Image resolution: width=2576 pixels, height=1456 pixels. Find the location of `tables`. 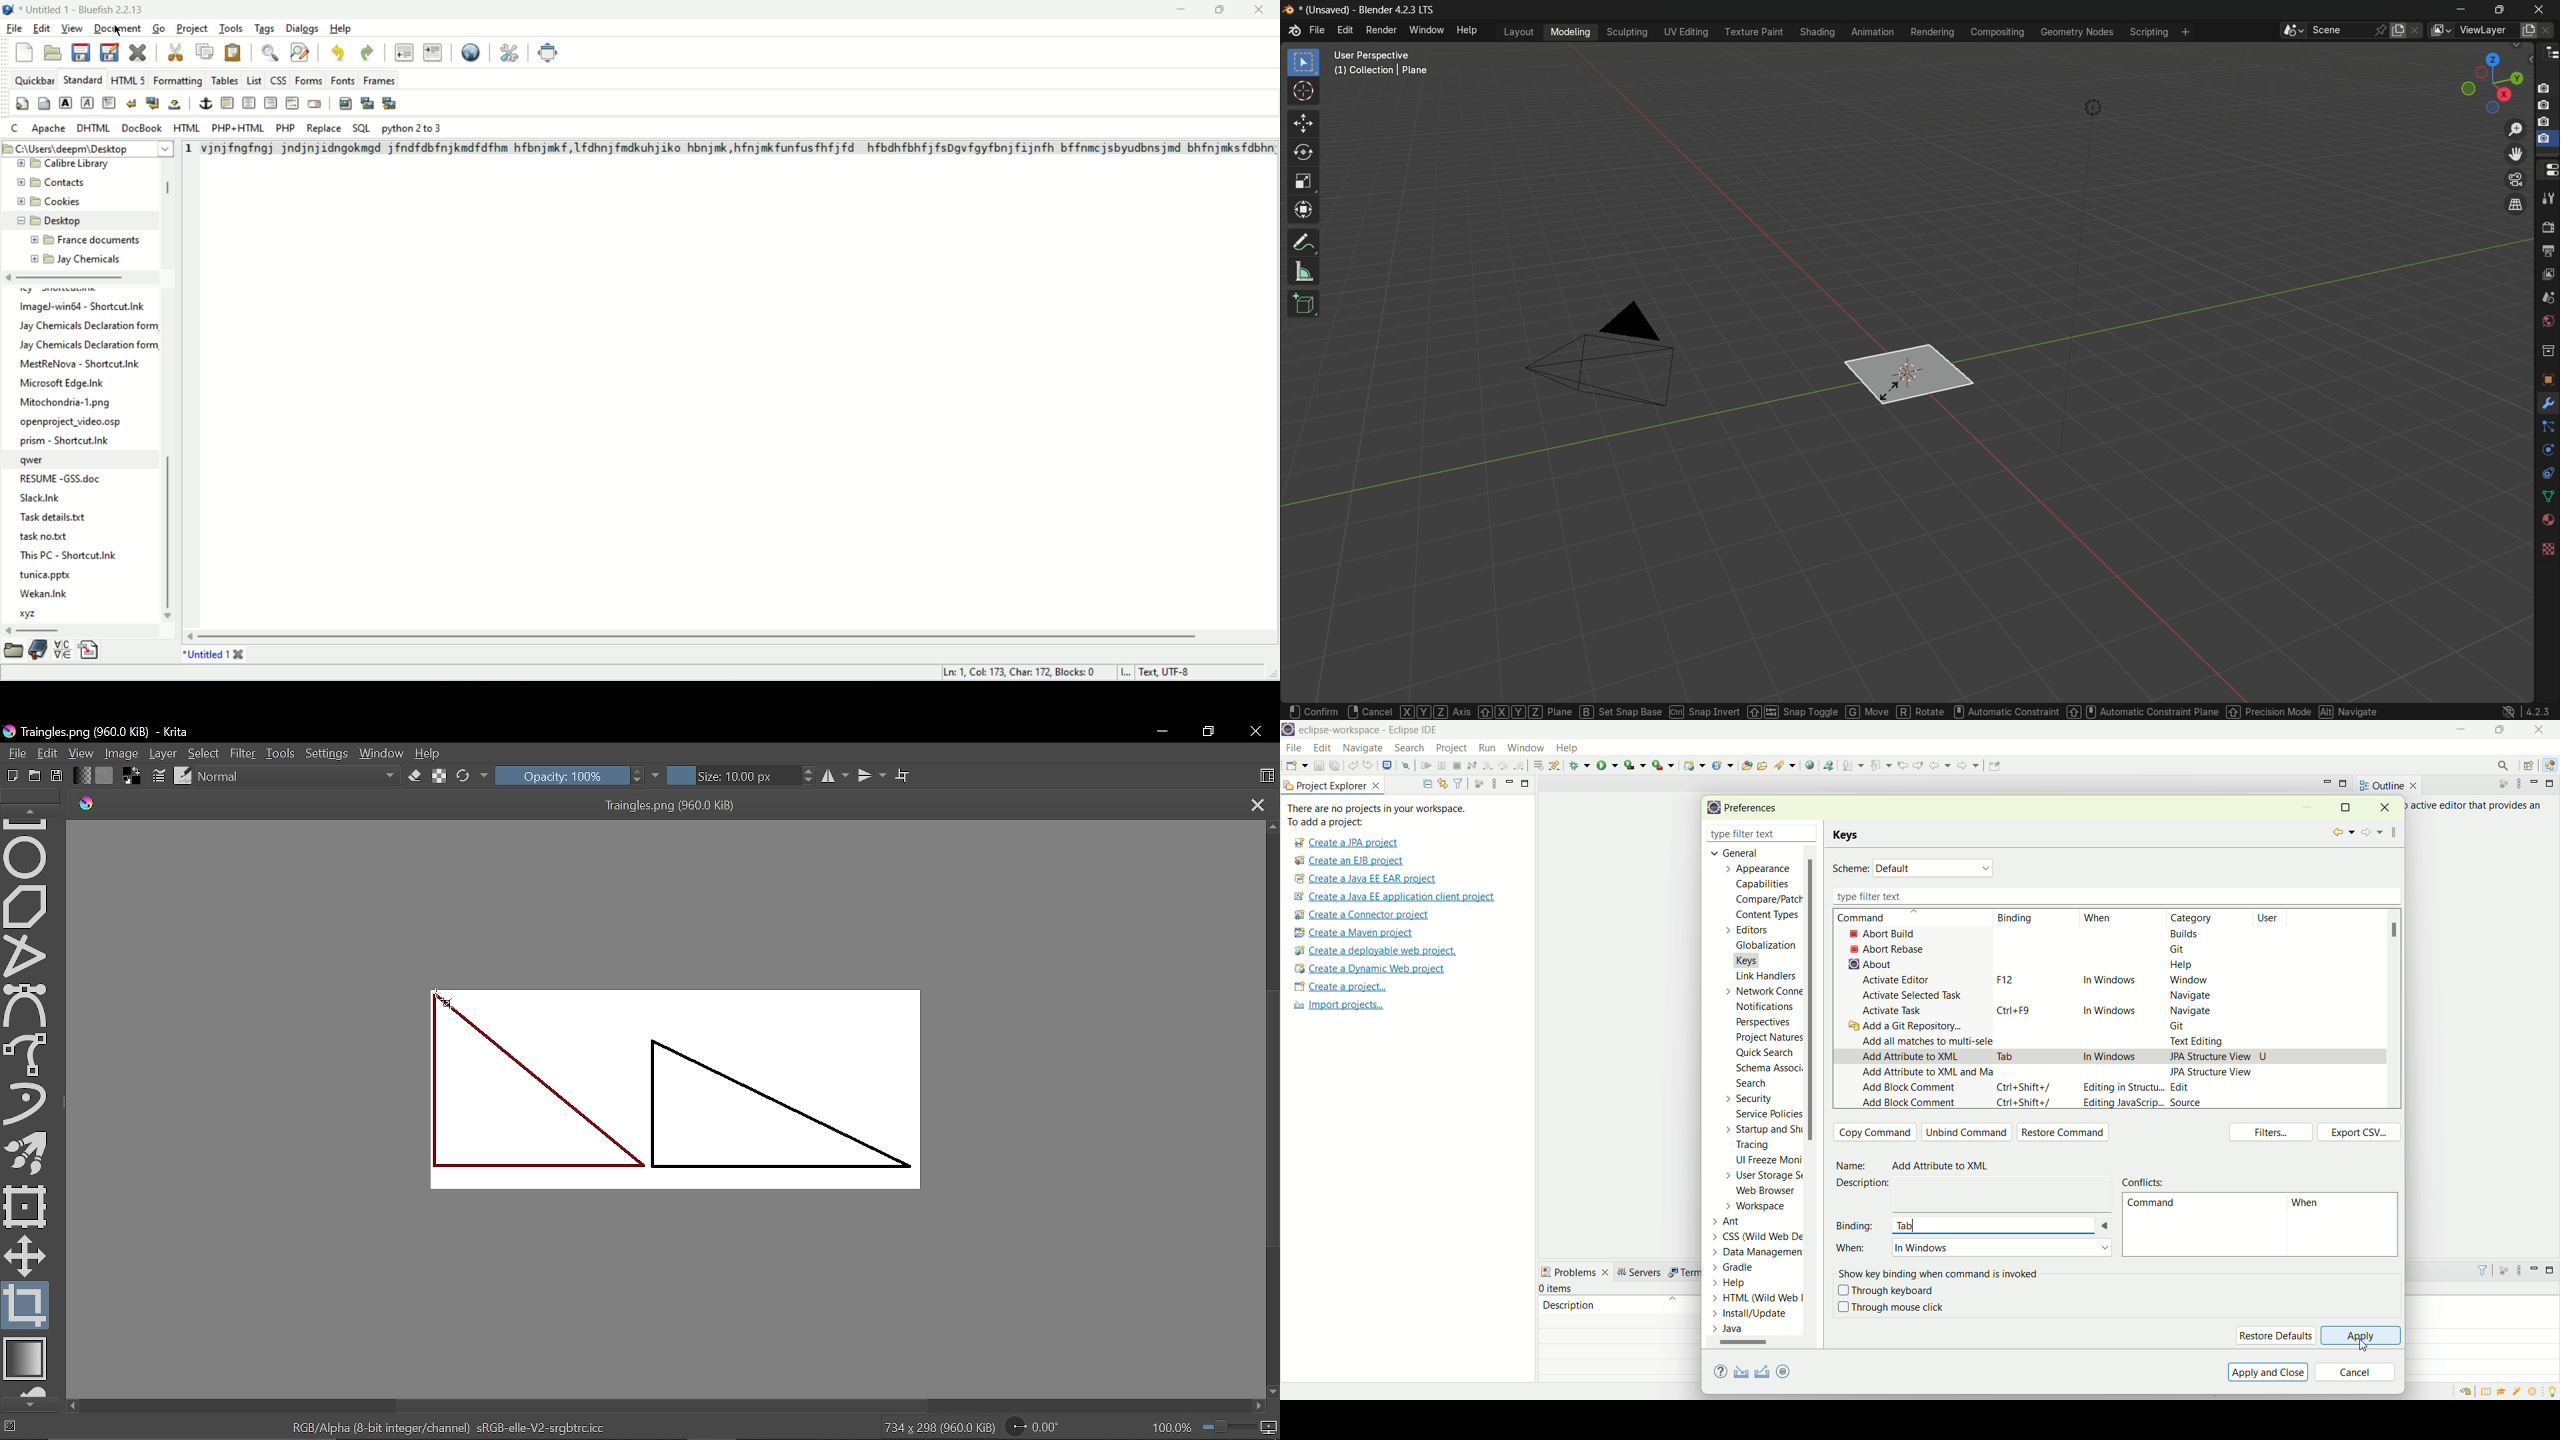

tables is located at coordinates (224, 79).